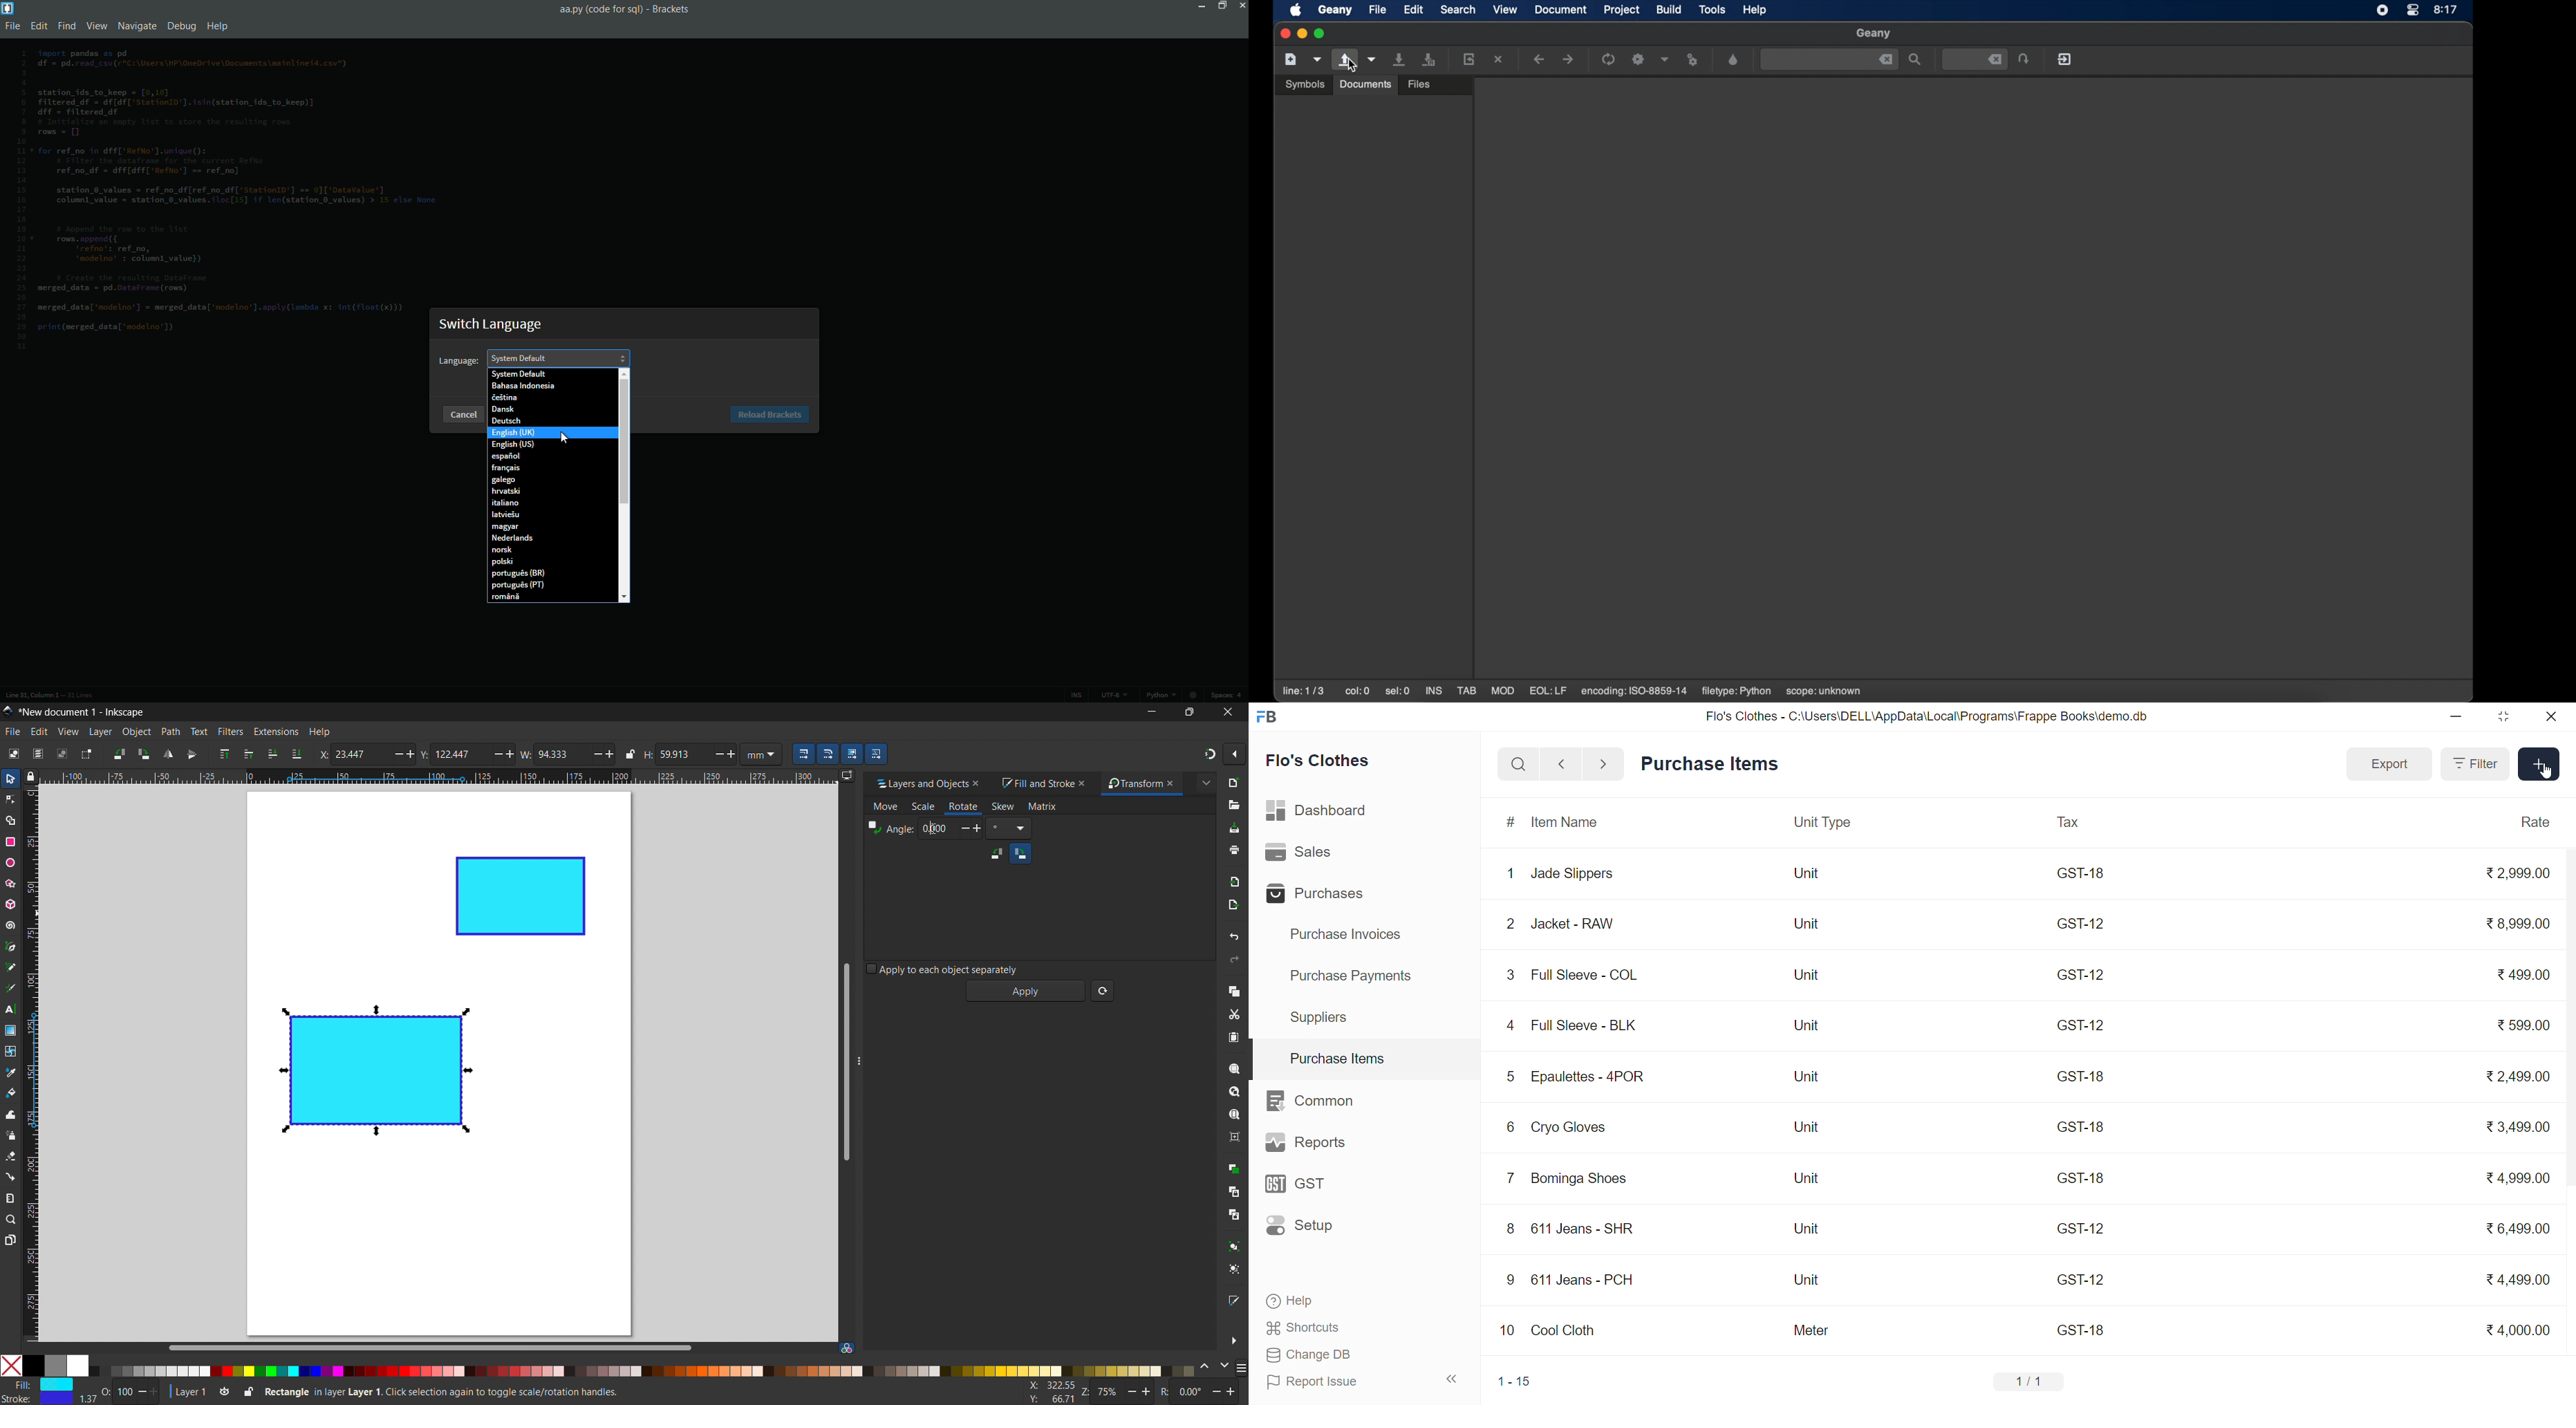  What do you see at coordinates (55, 1365) in the screenshot?
I see `grey` at bounding box center [55, 1365].